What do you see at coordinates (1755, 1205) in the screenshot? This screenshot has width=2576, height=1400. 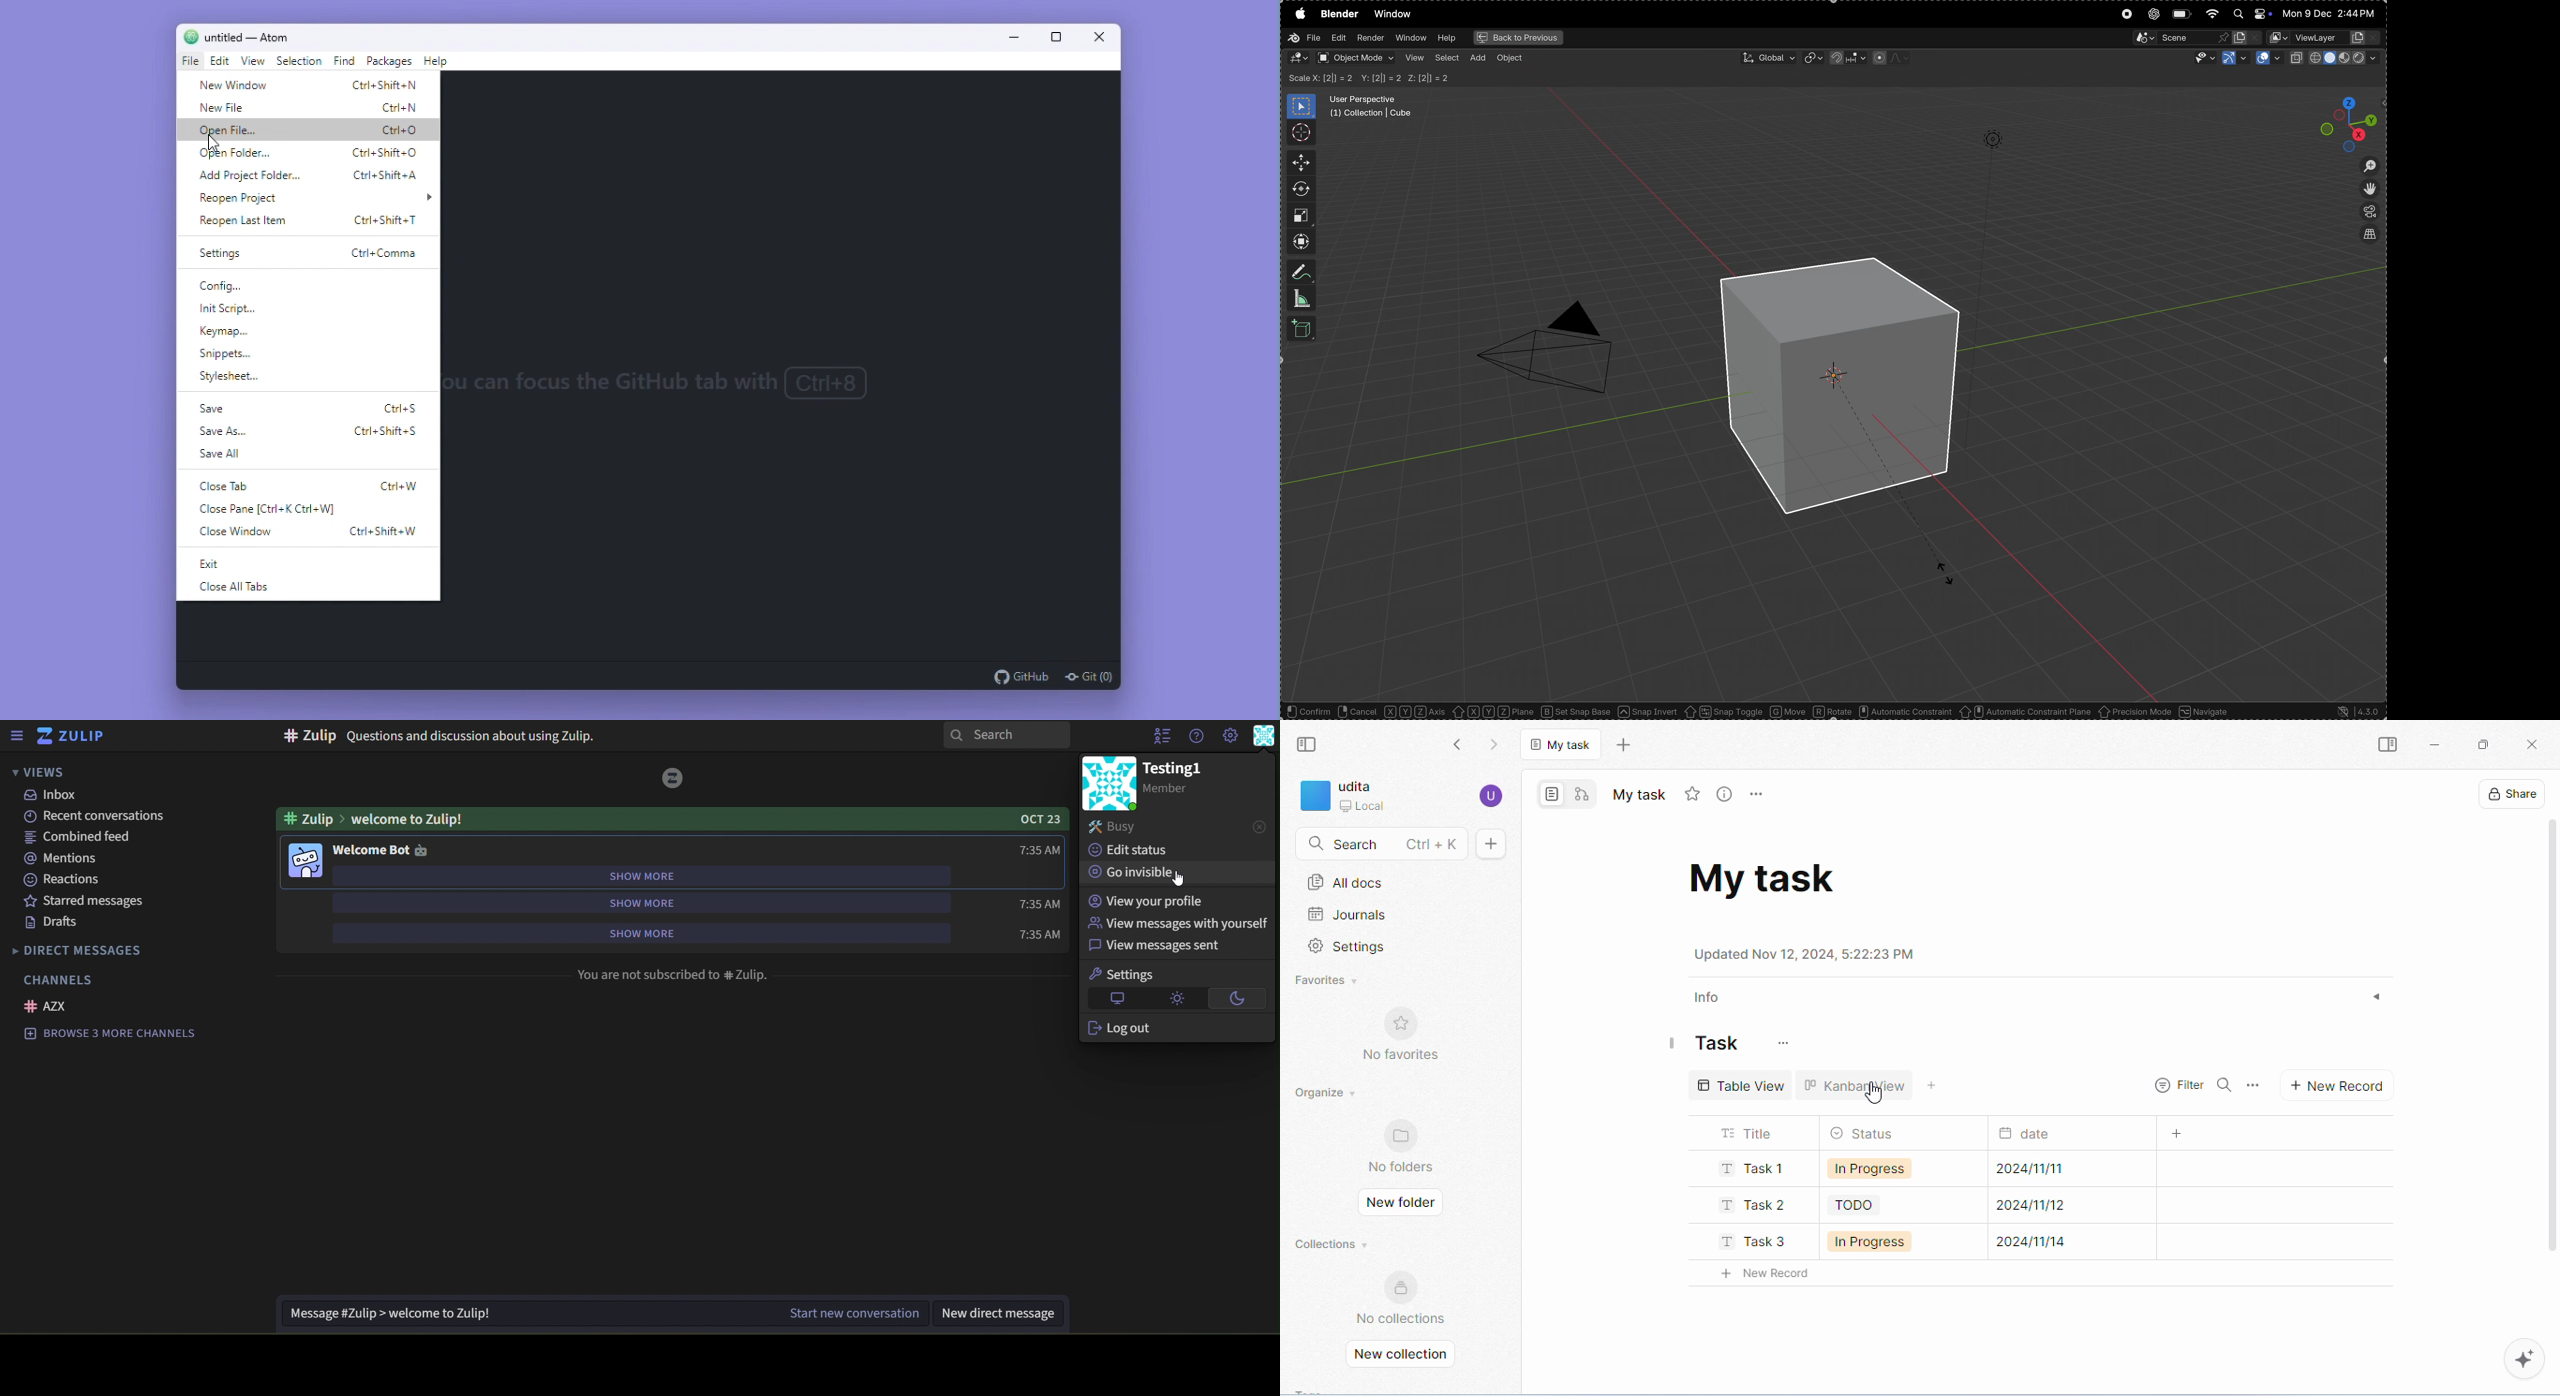 I see `task2` at bounding box center [1755, 1205].